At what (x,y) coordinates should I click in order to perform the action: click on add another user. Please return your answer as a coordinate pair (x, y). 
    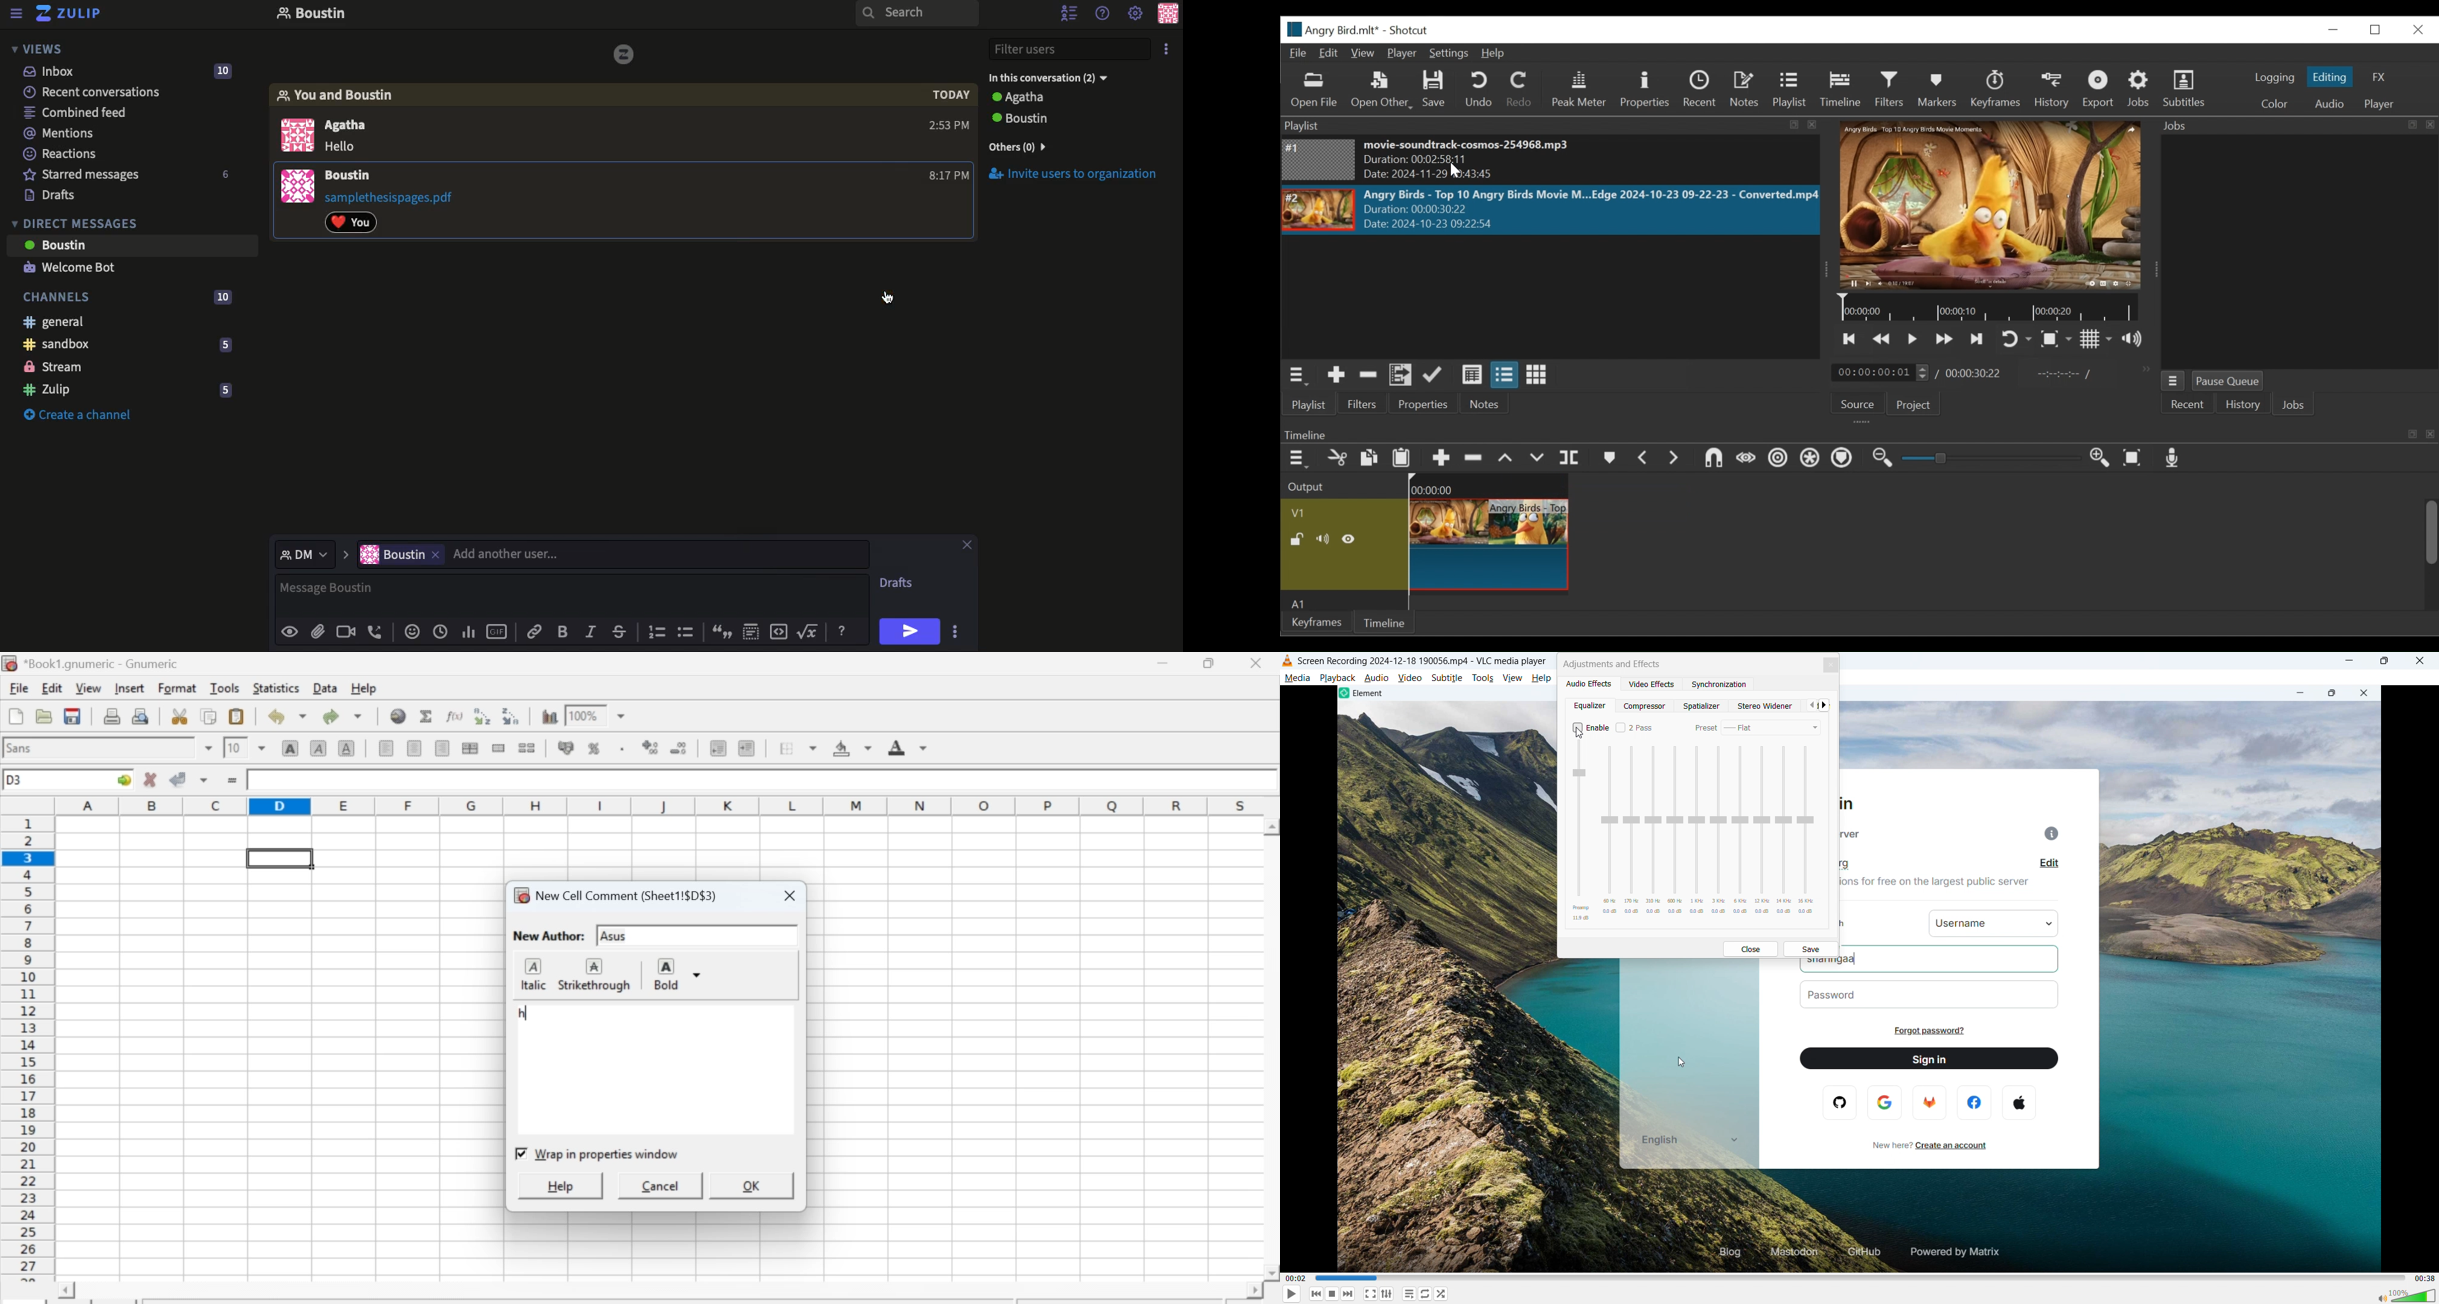
    Looking at the image, I should click on (661, 554).